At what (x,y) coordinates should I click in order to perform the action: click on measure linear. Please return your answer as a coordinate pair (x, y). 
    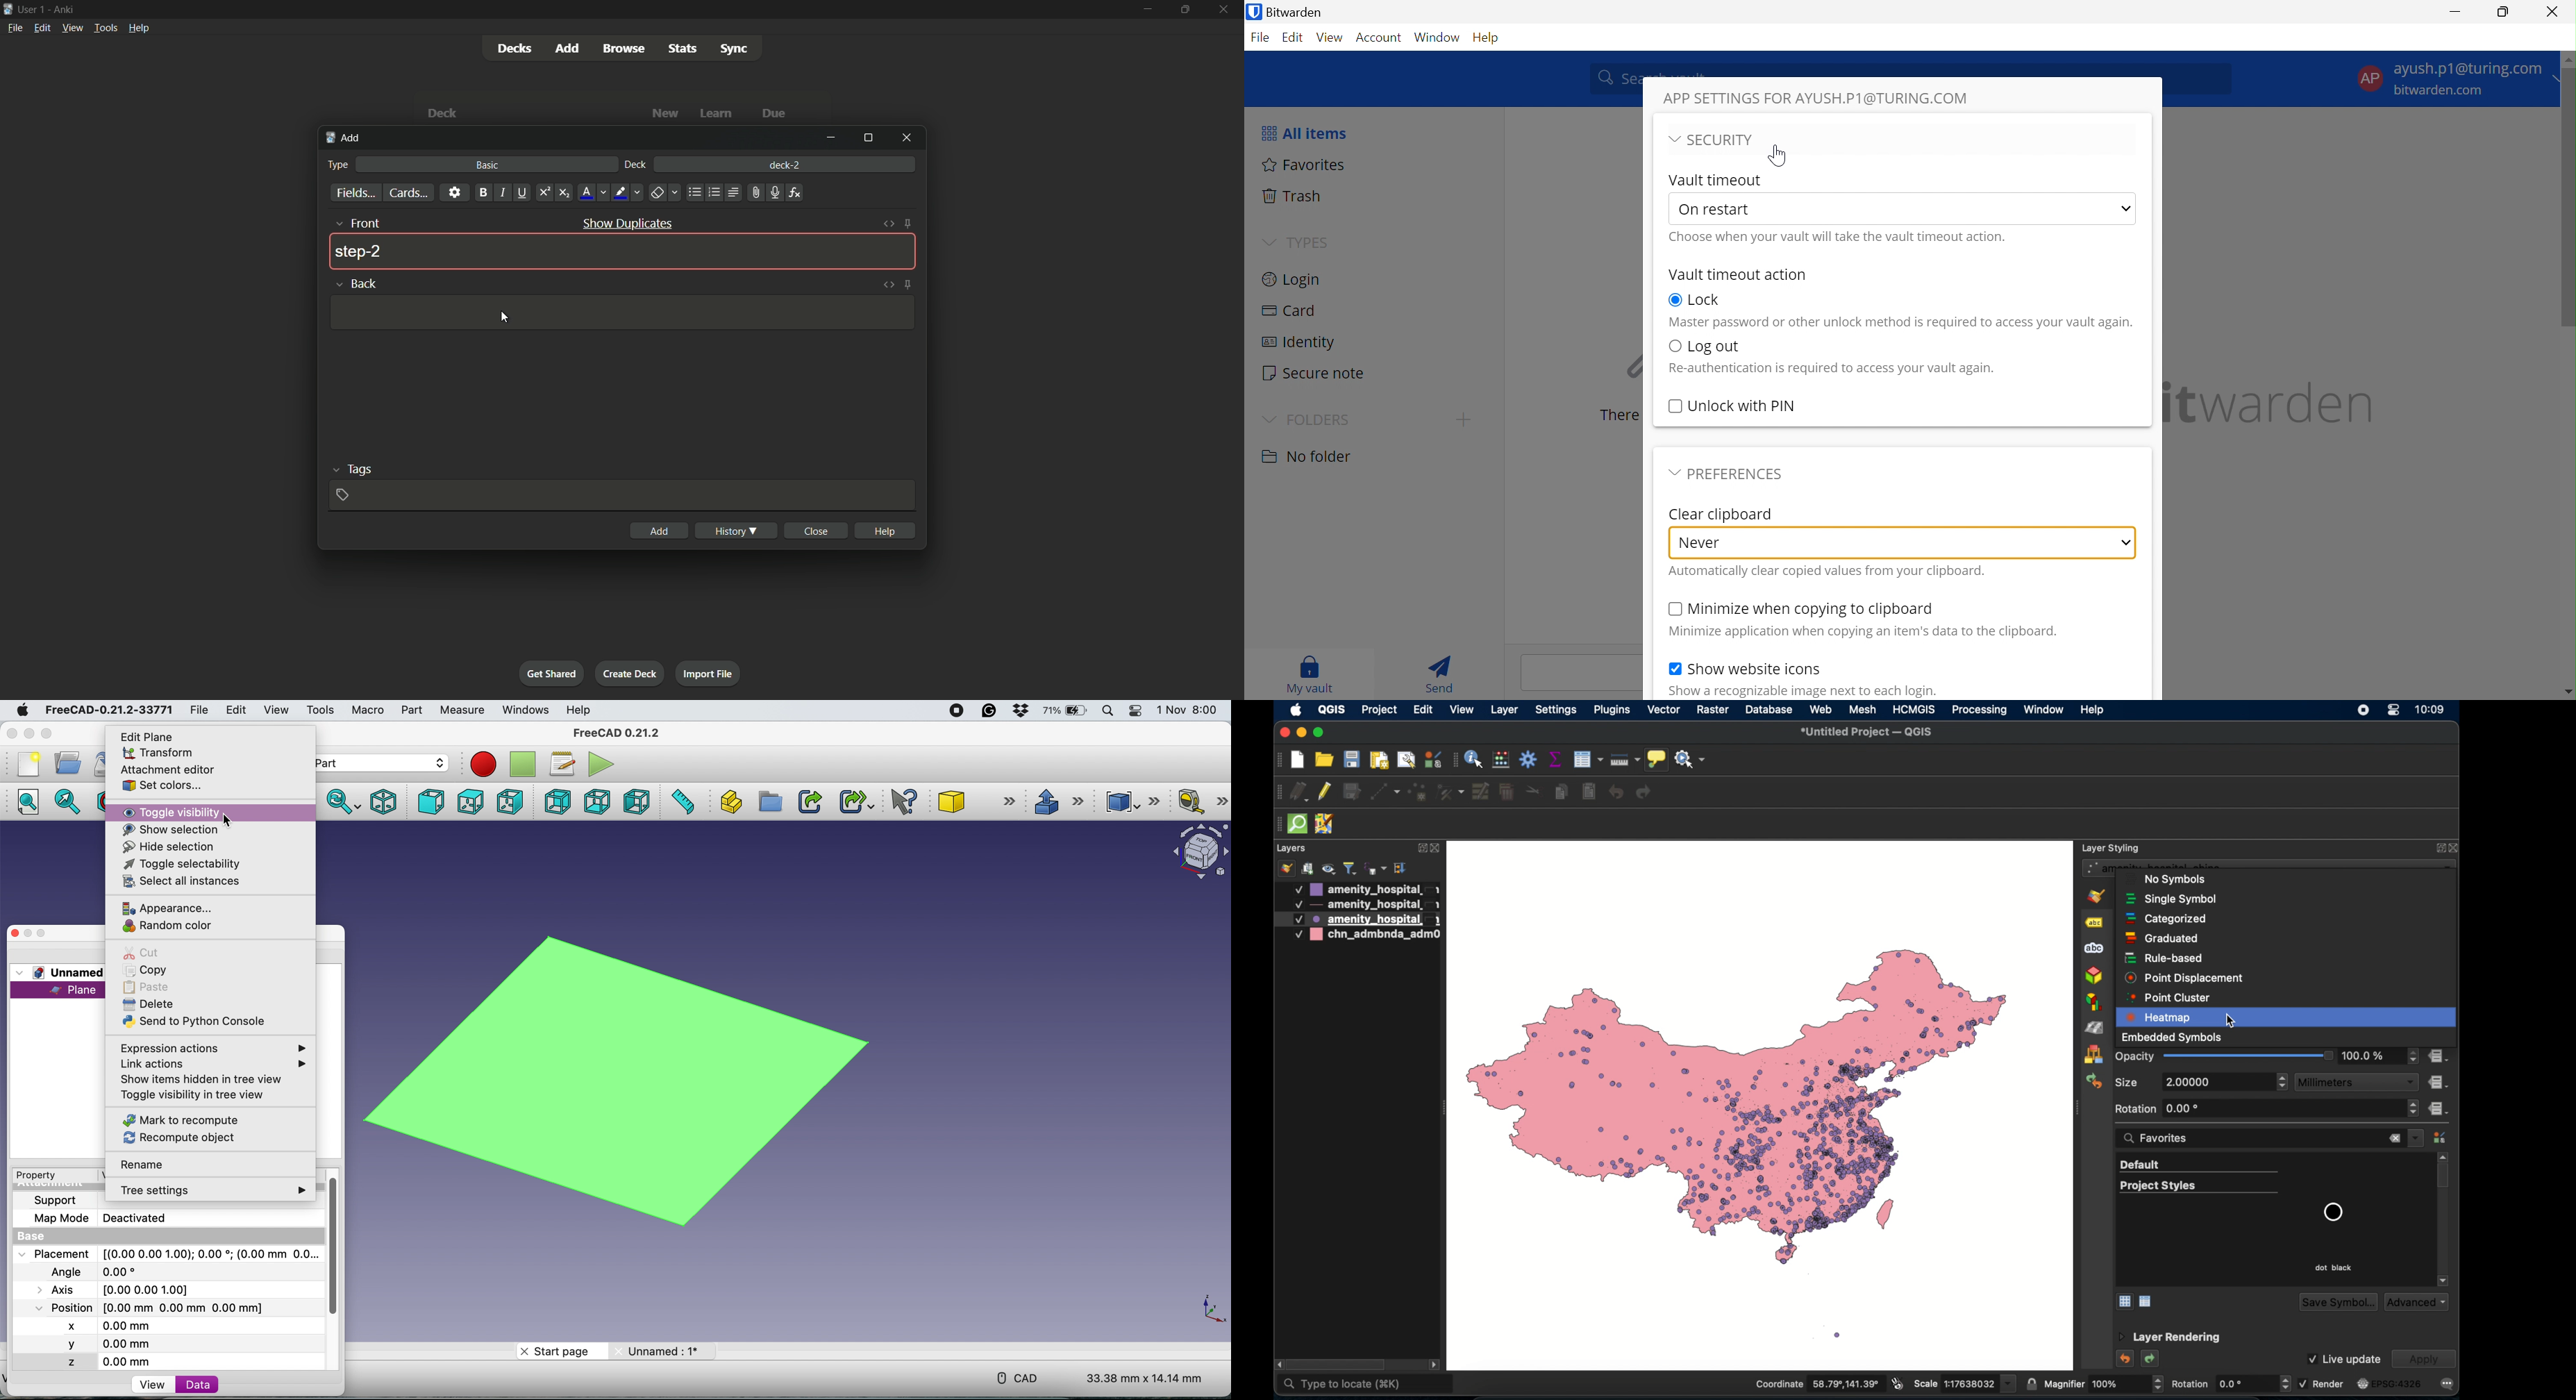
    Looking at the image, I should click on (1201, 801).